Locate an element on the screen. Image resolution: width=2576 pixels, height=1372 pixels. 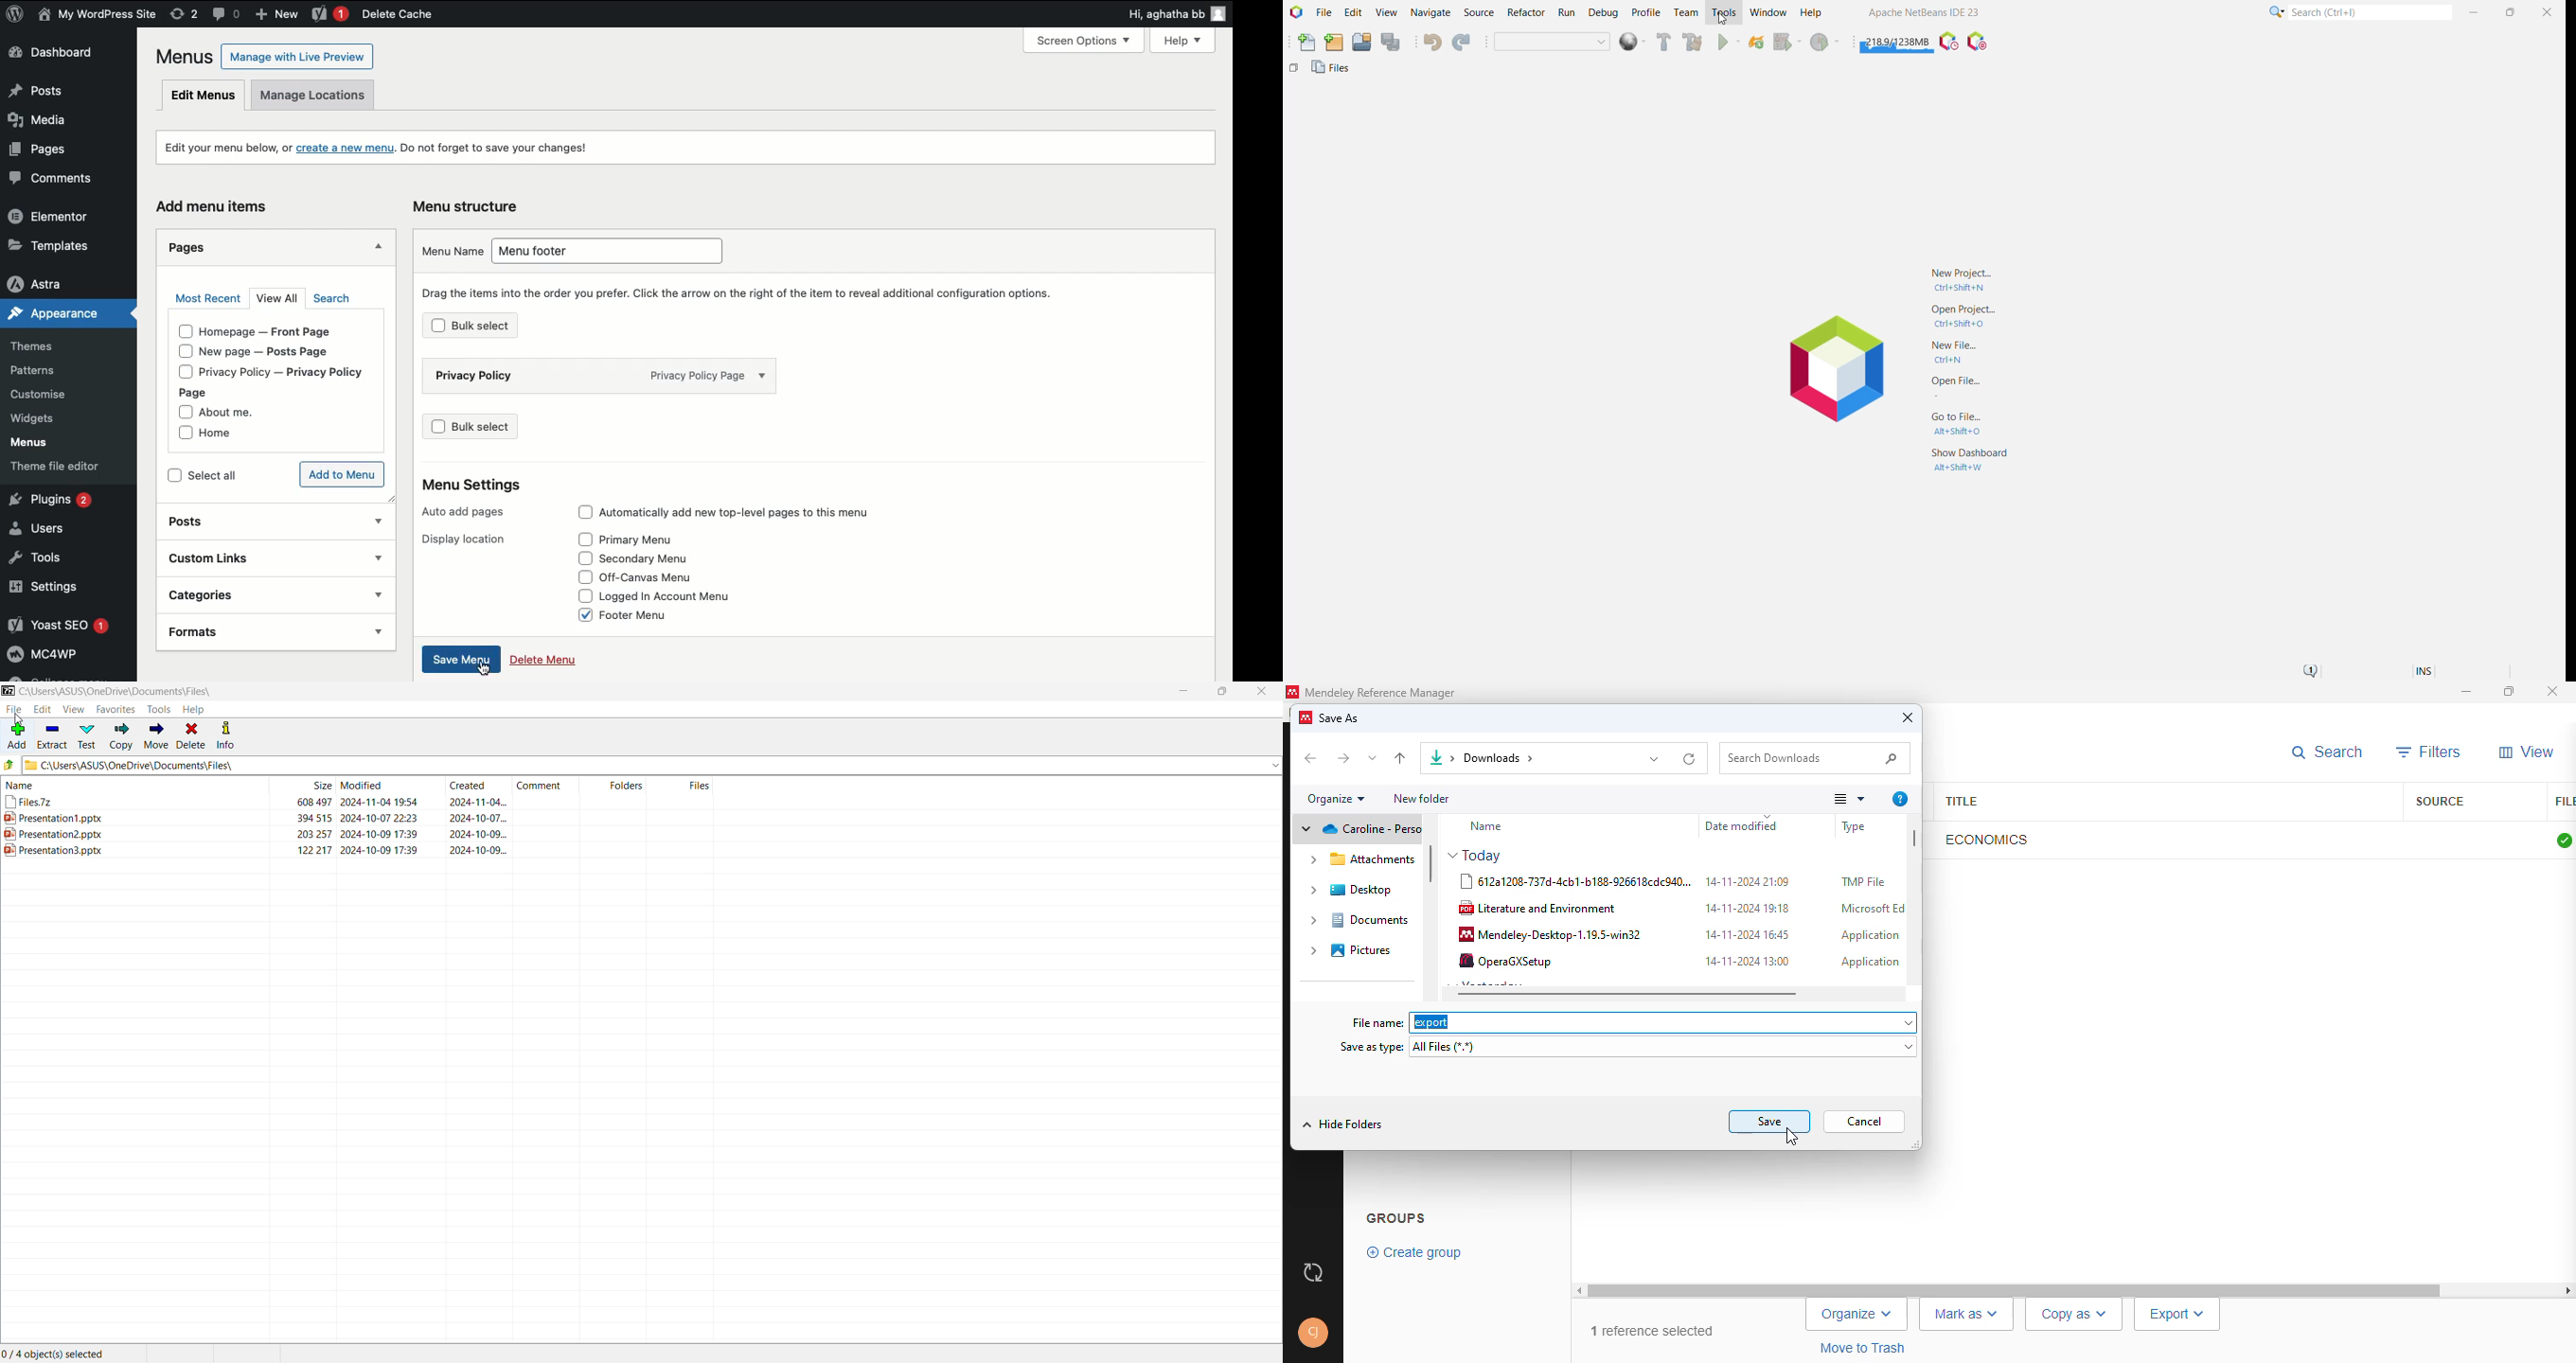
Search is located at coordinates (331, 299).